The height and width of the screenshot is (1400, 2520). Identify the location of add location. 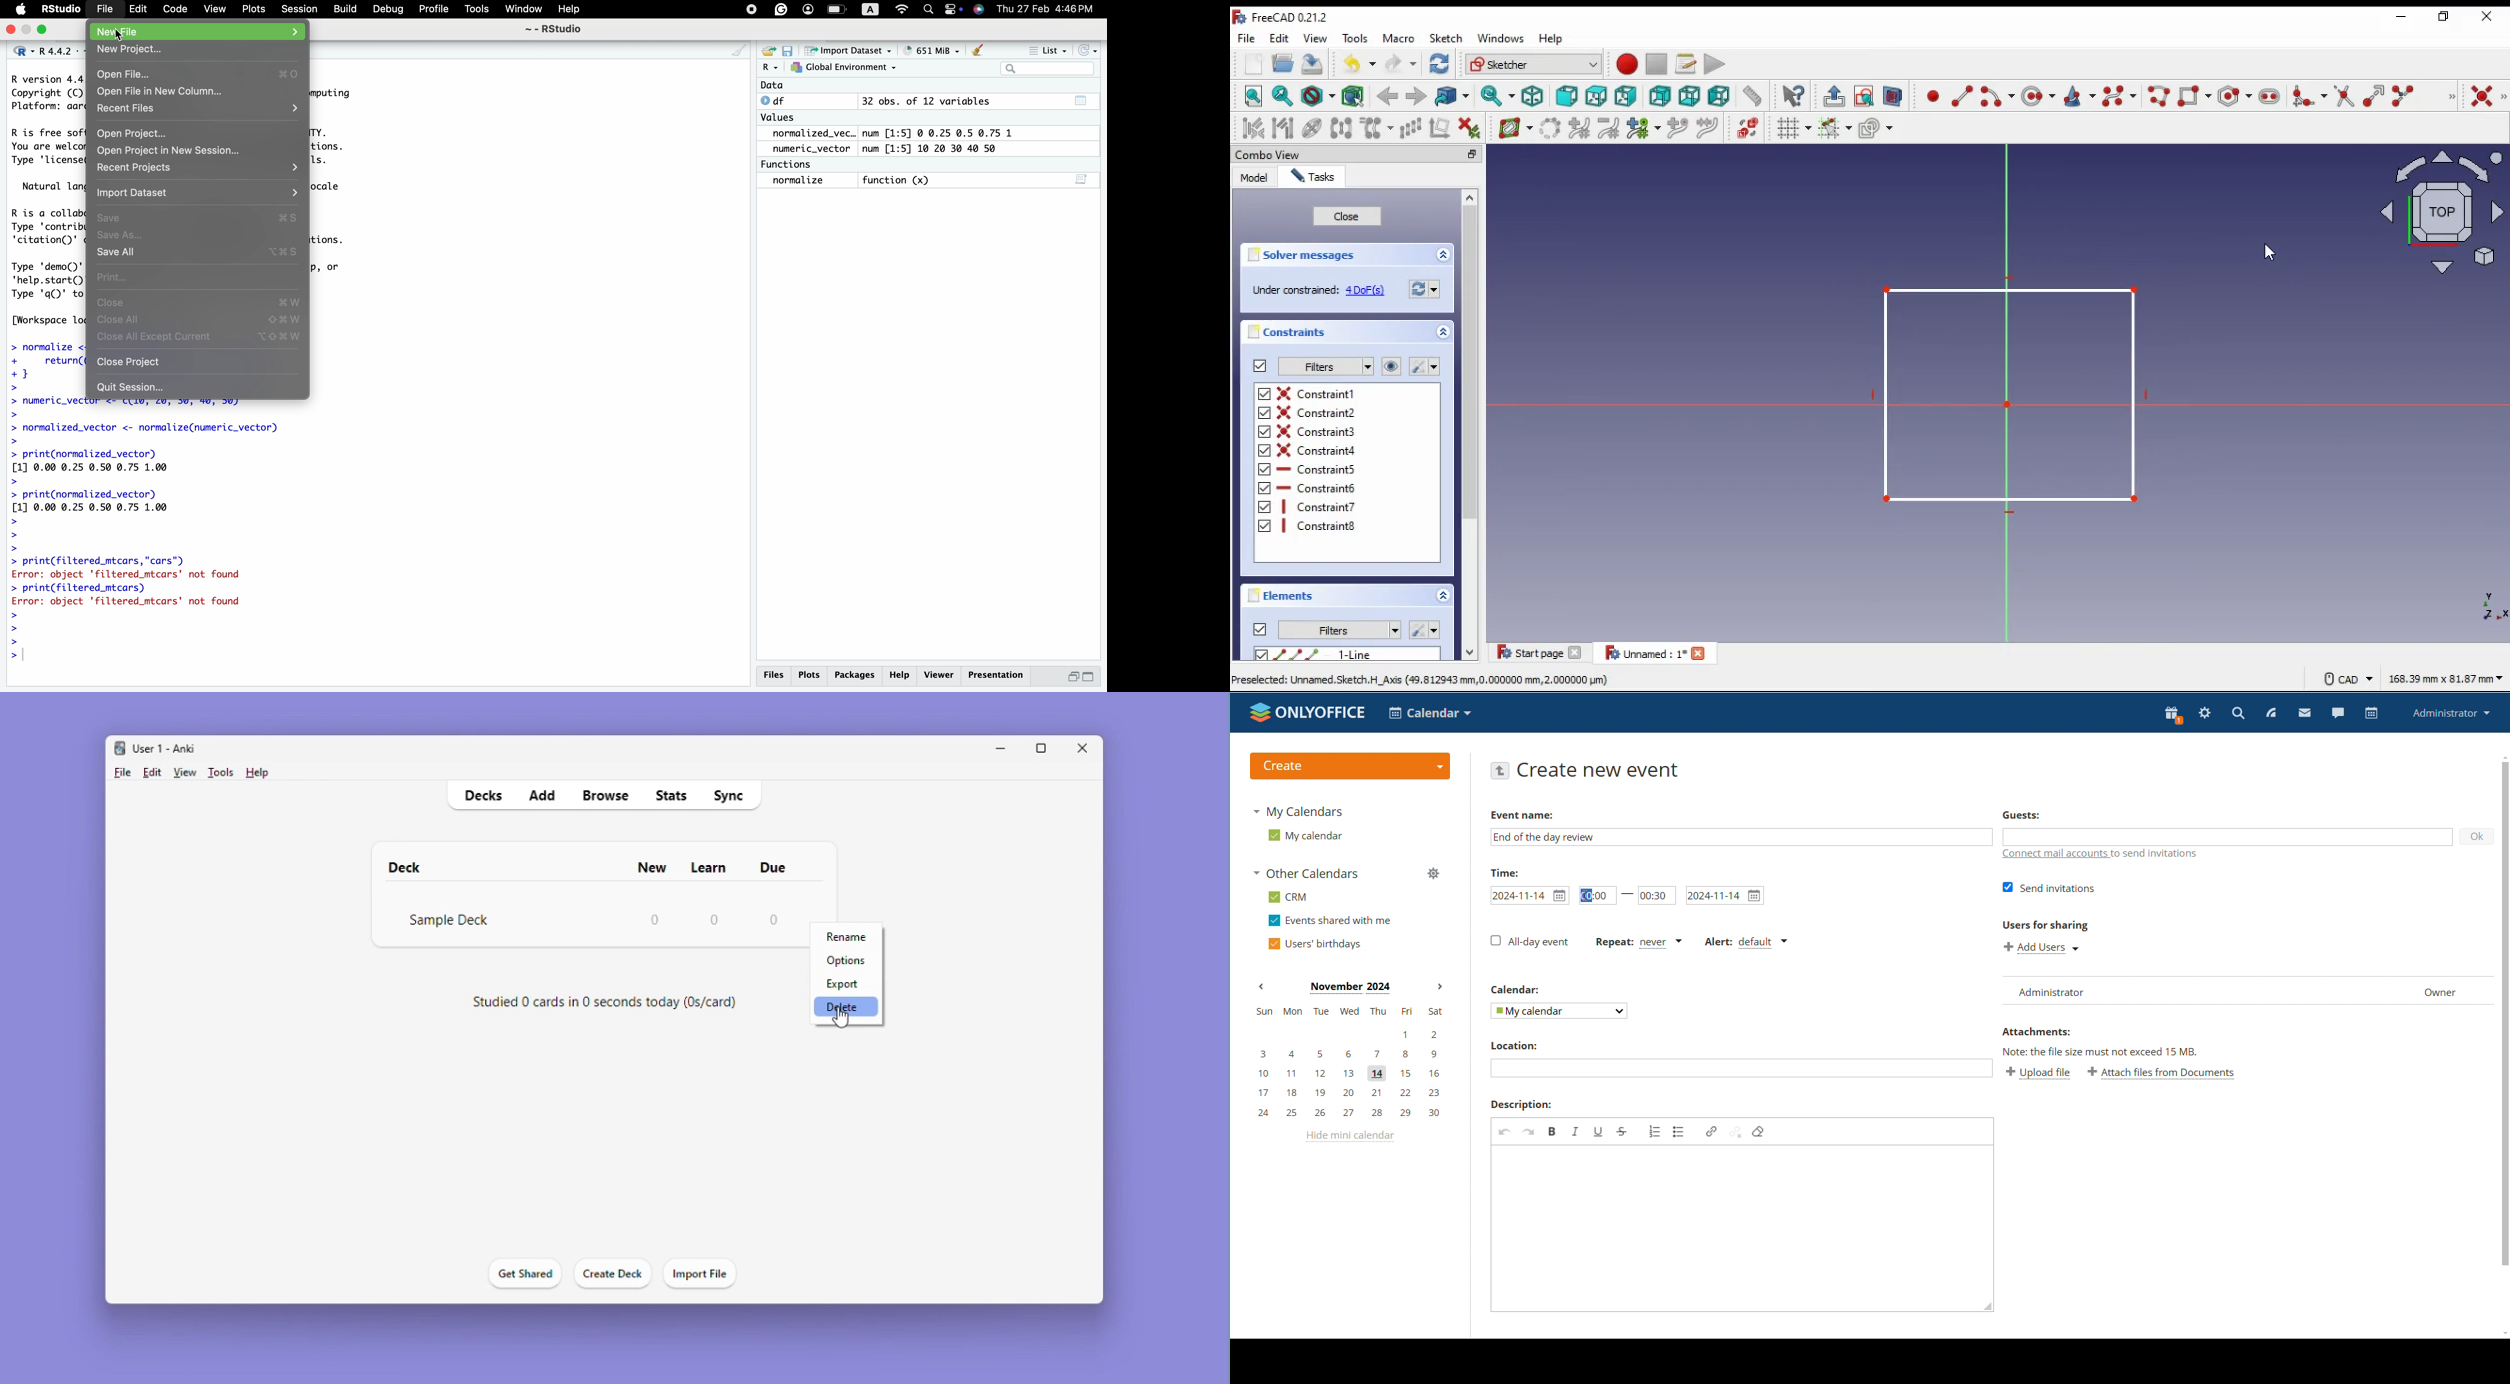
(1741, 1068).